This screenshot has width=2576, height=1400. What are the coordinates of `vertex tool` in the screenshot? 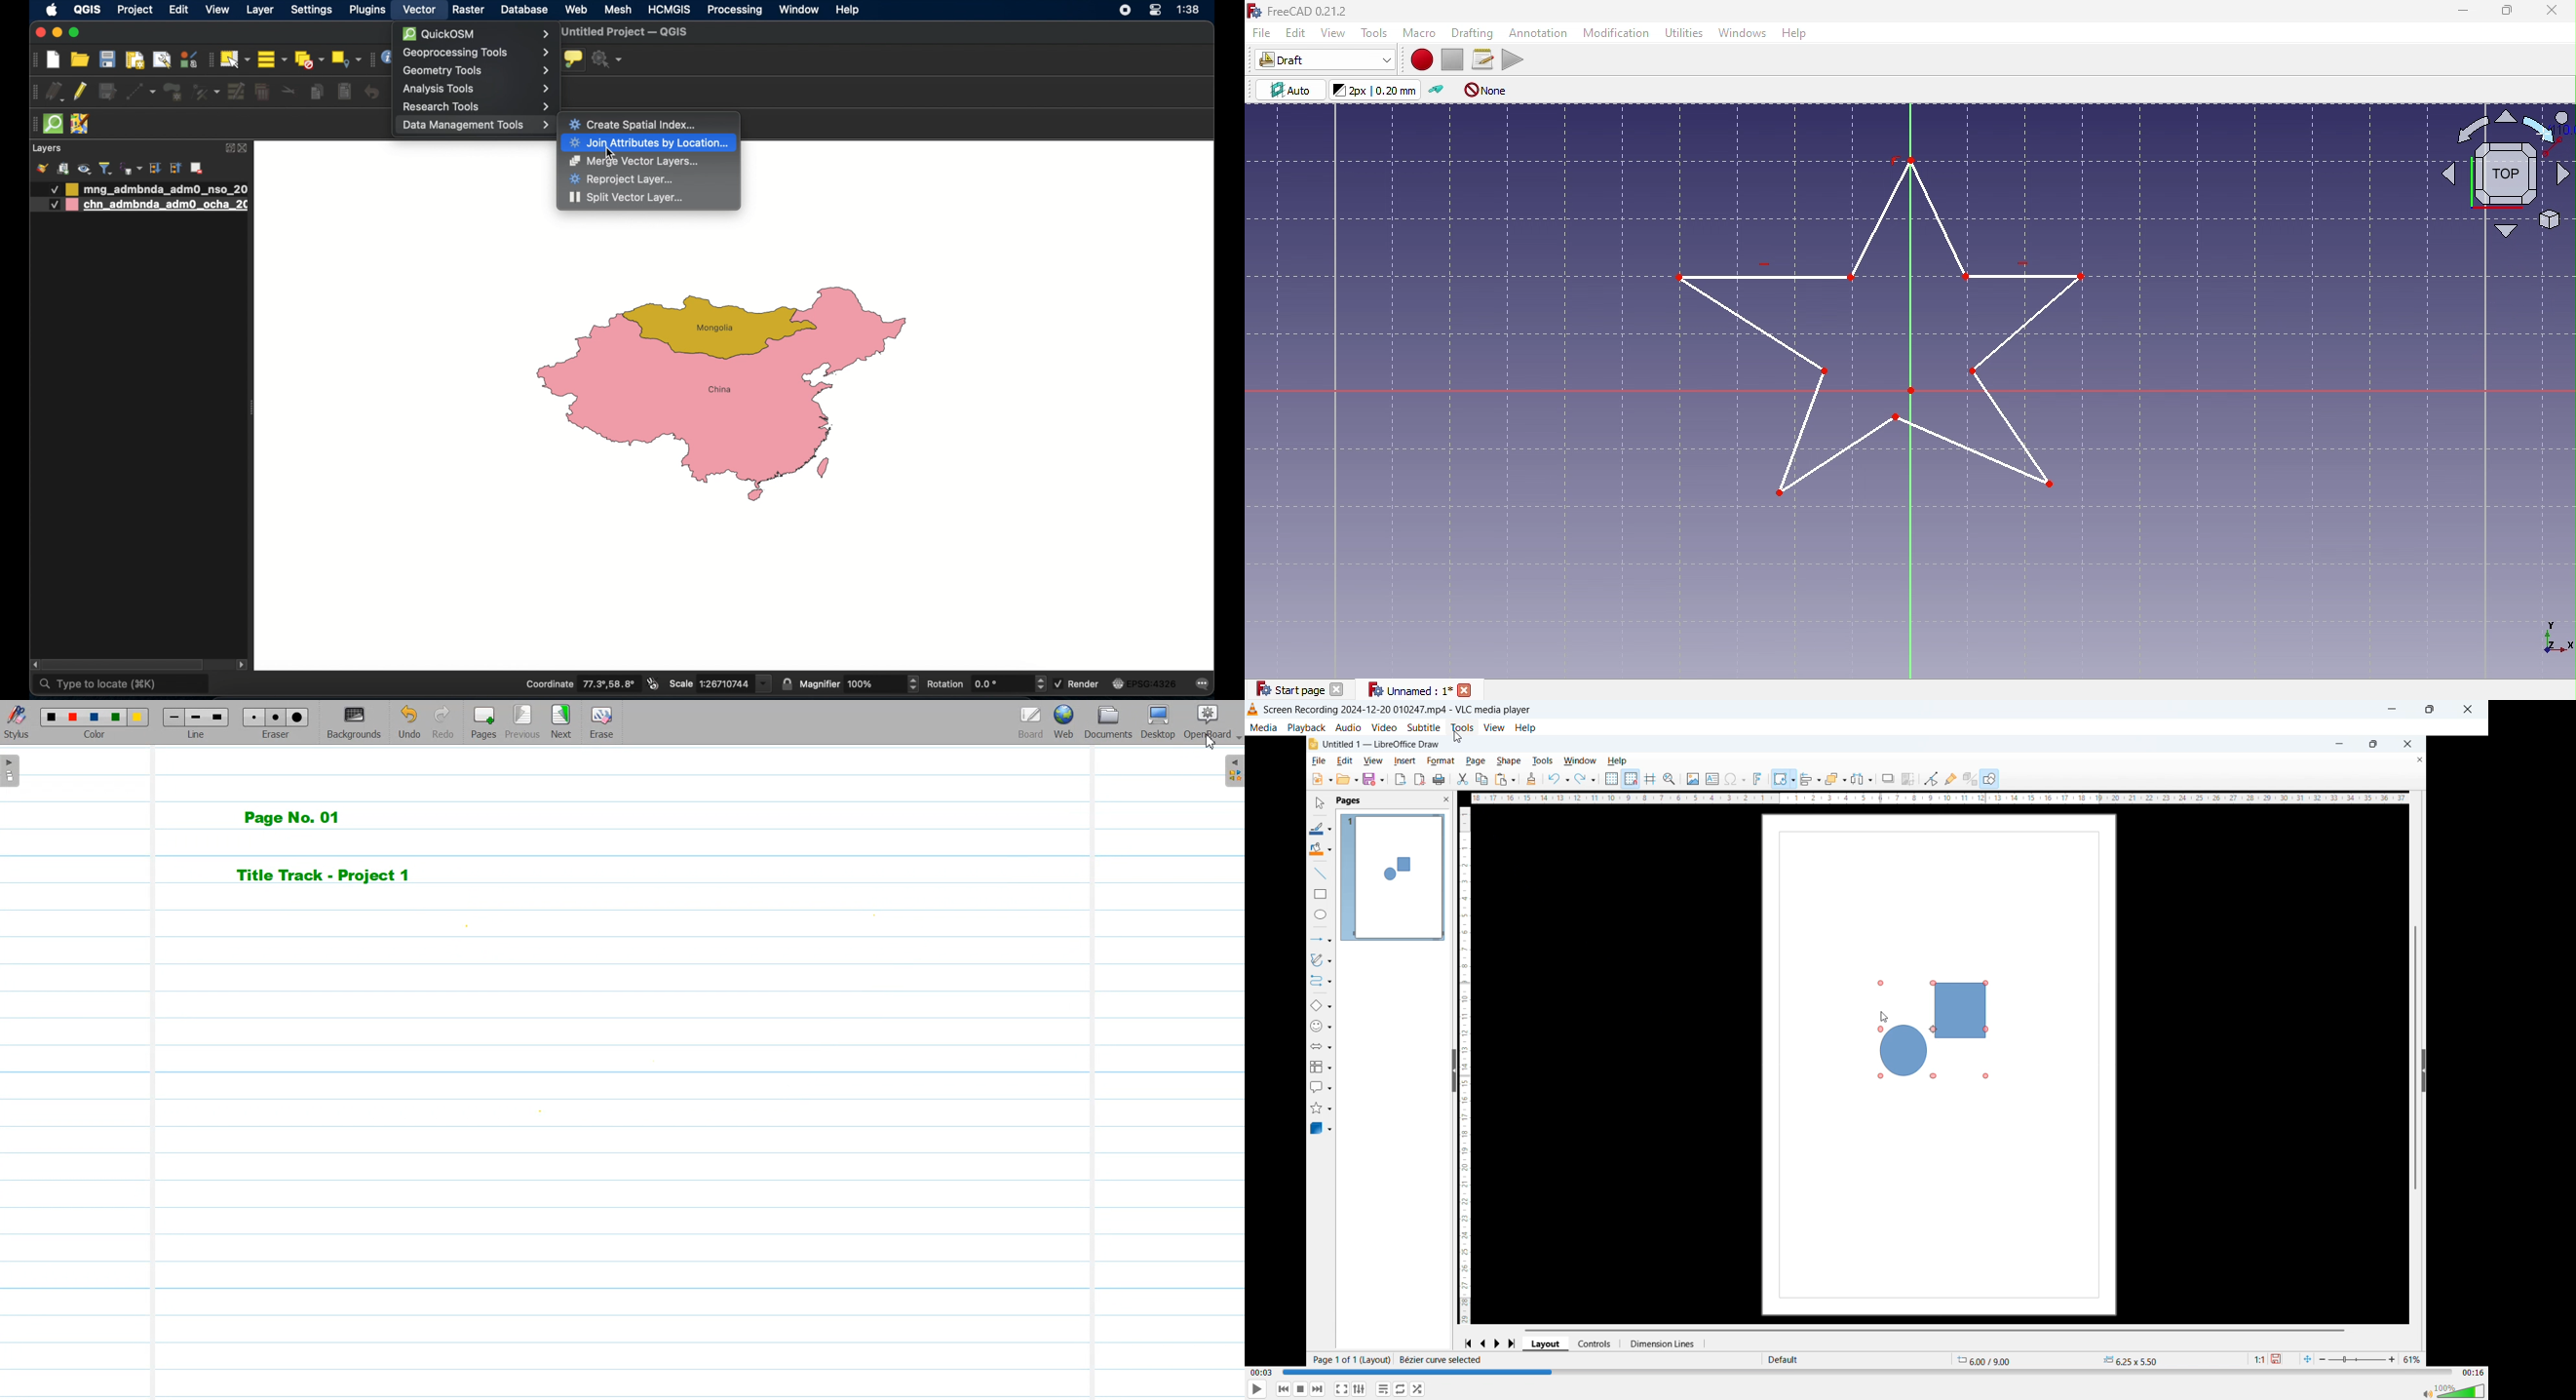 It's located at (205, 92).